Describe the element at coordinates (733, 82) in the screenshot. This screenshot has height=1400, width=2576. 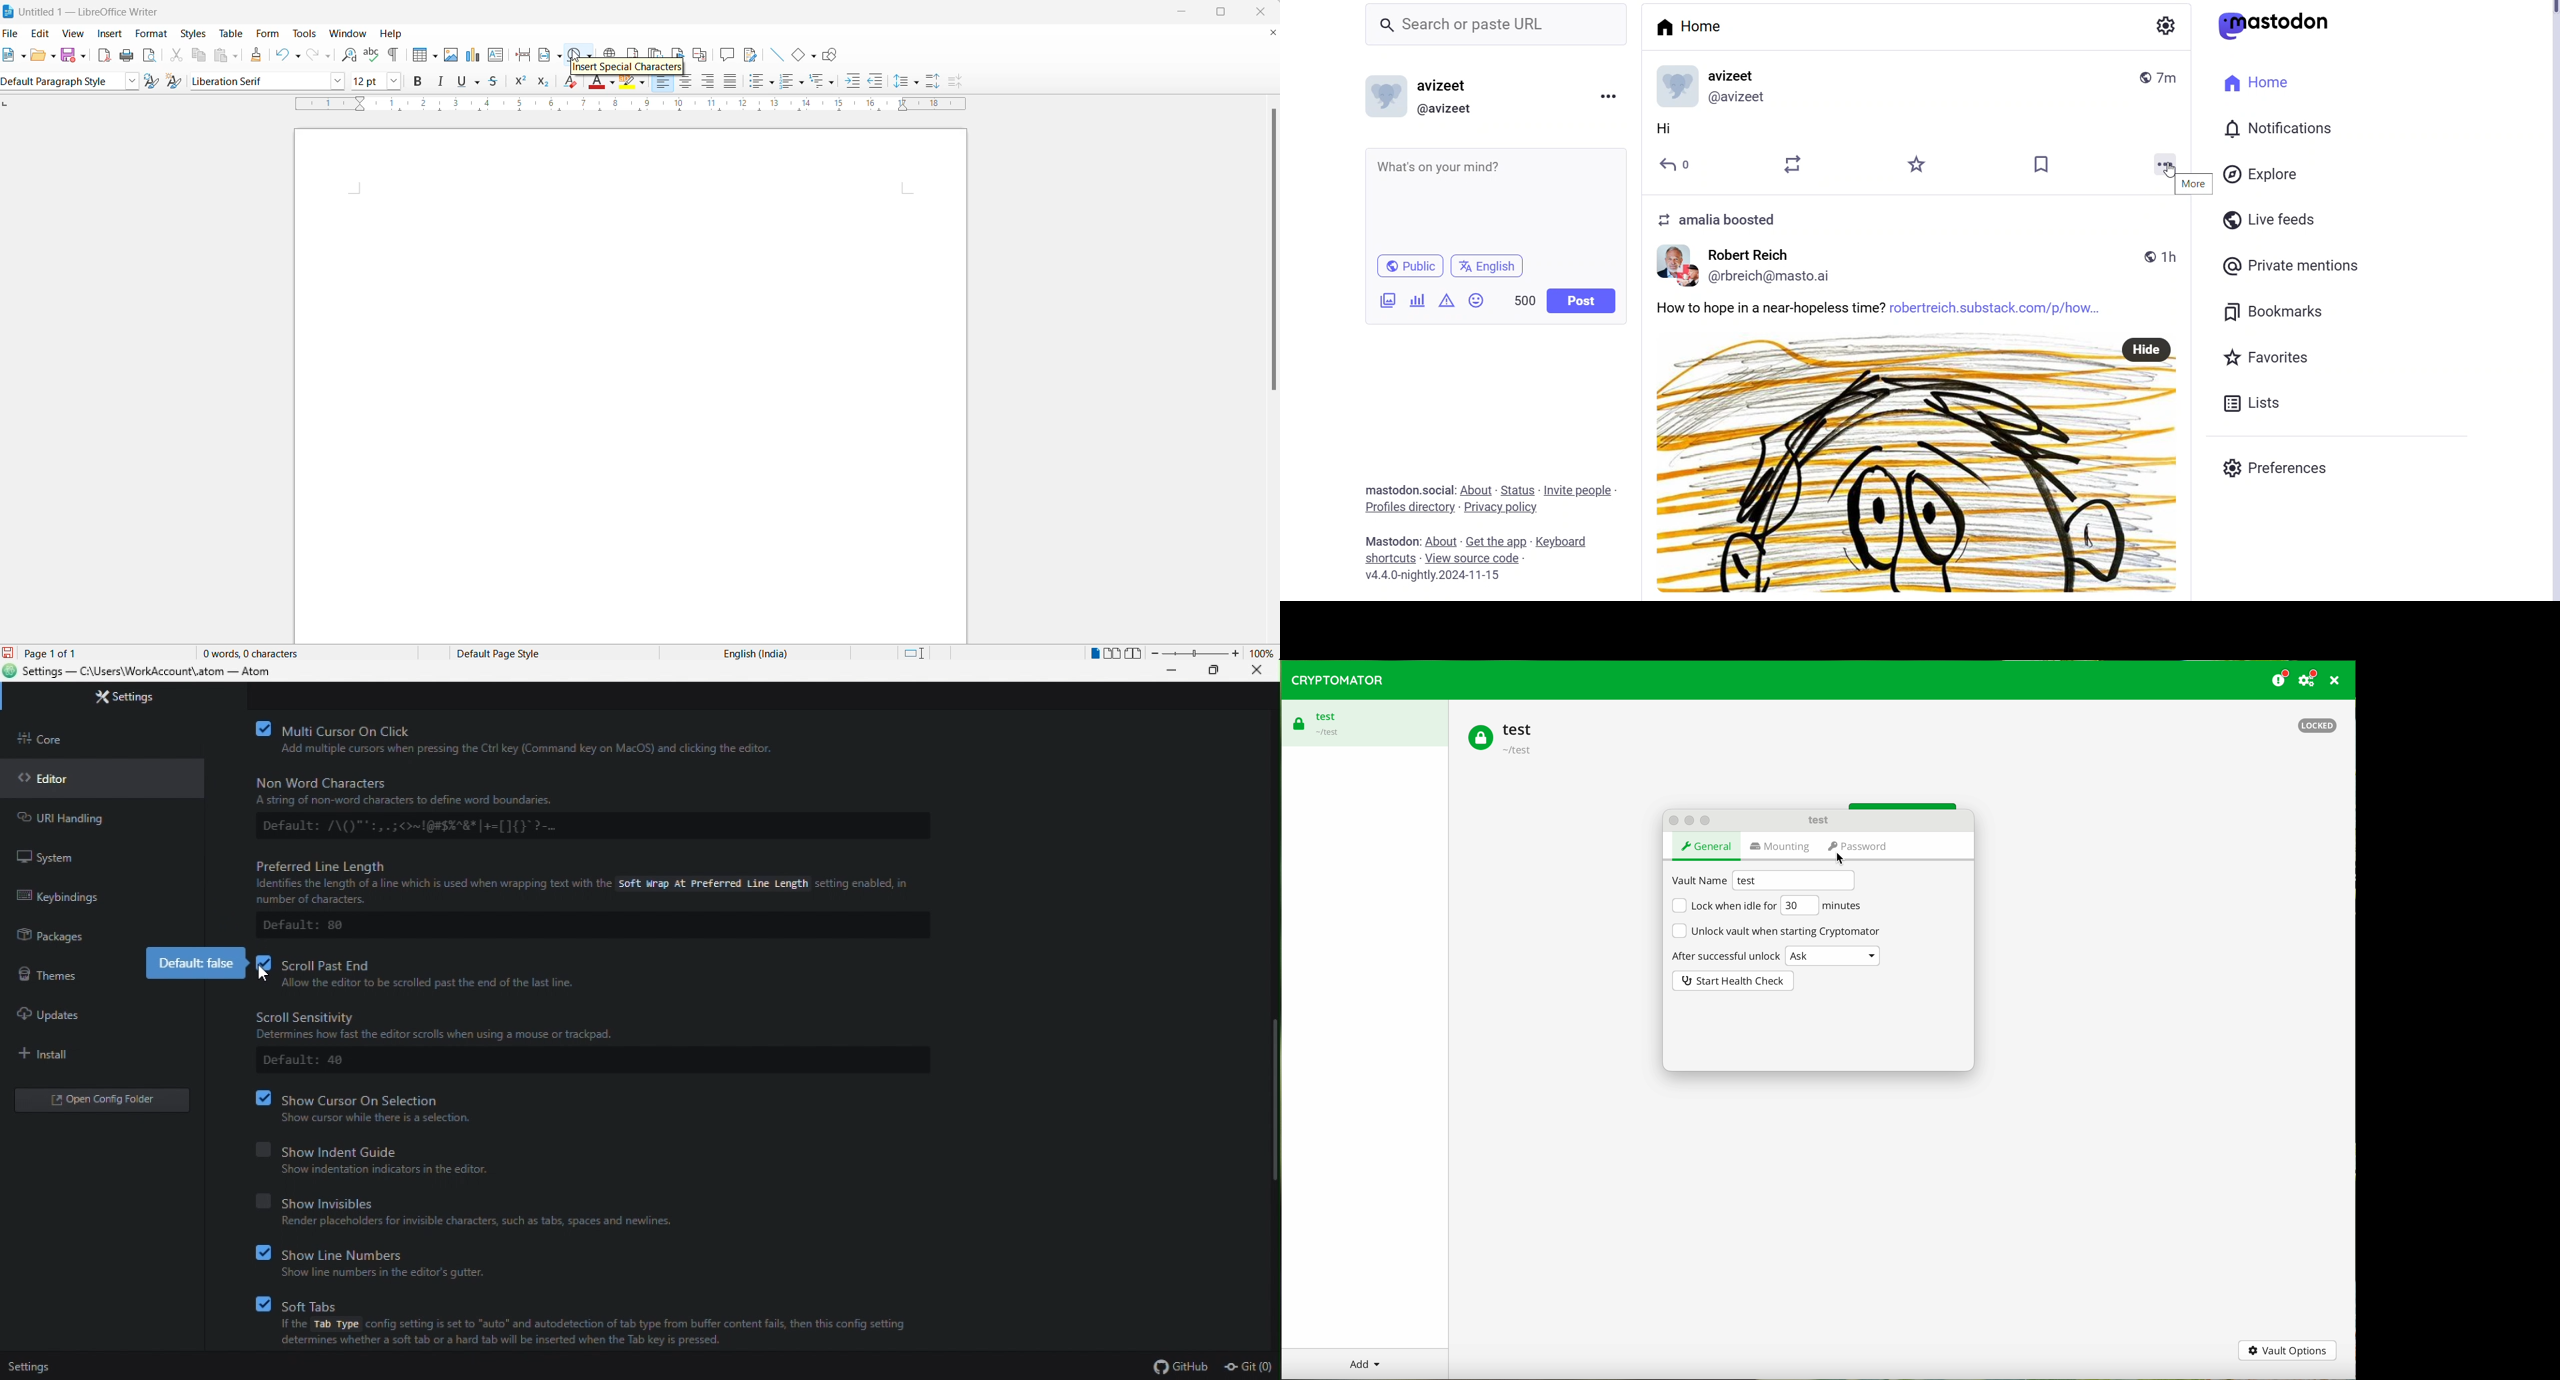
I see `justified` at that location.